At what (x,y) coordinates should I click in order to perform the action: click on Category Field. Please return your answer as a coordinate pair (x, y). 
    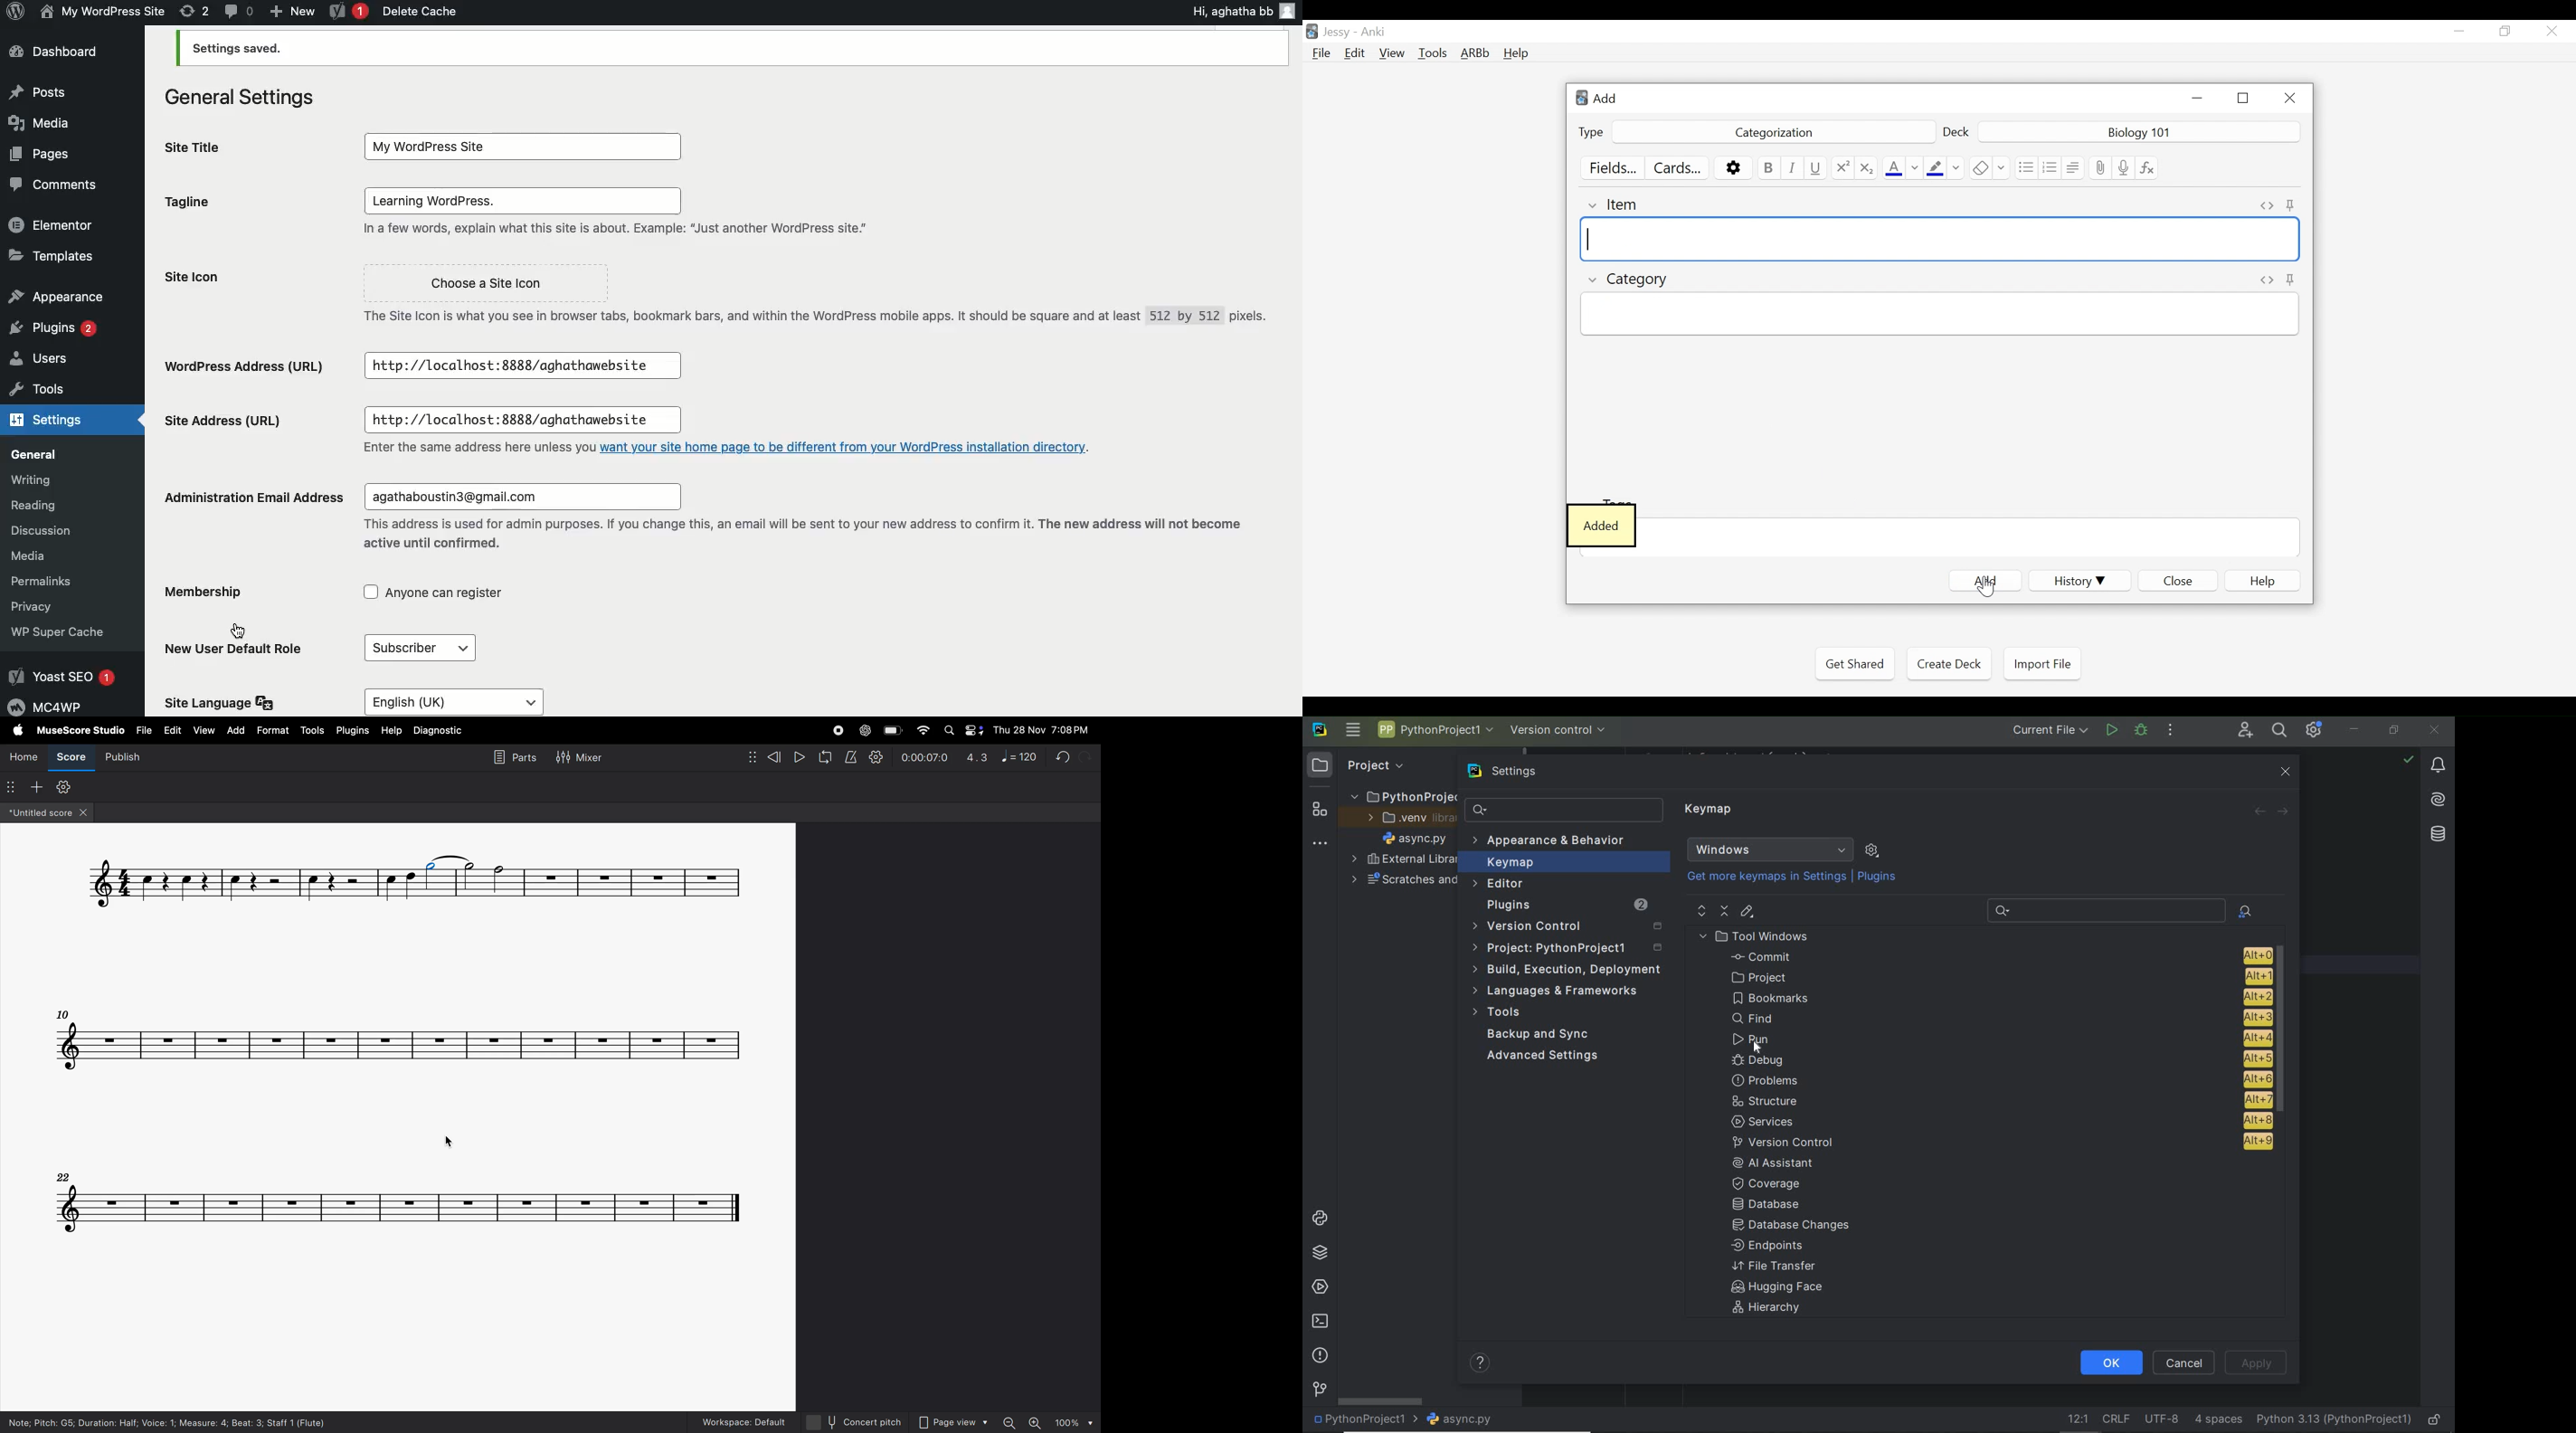
    Looking at the image, I should click on (1941, 315).